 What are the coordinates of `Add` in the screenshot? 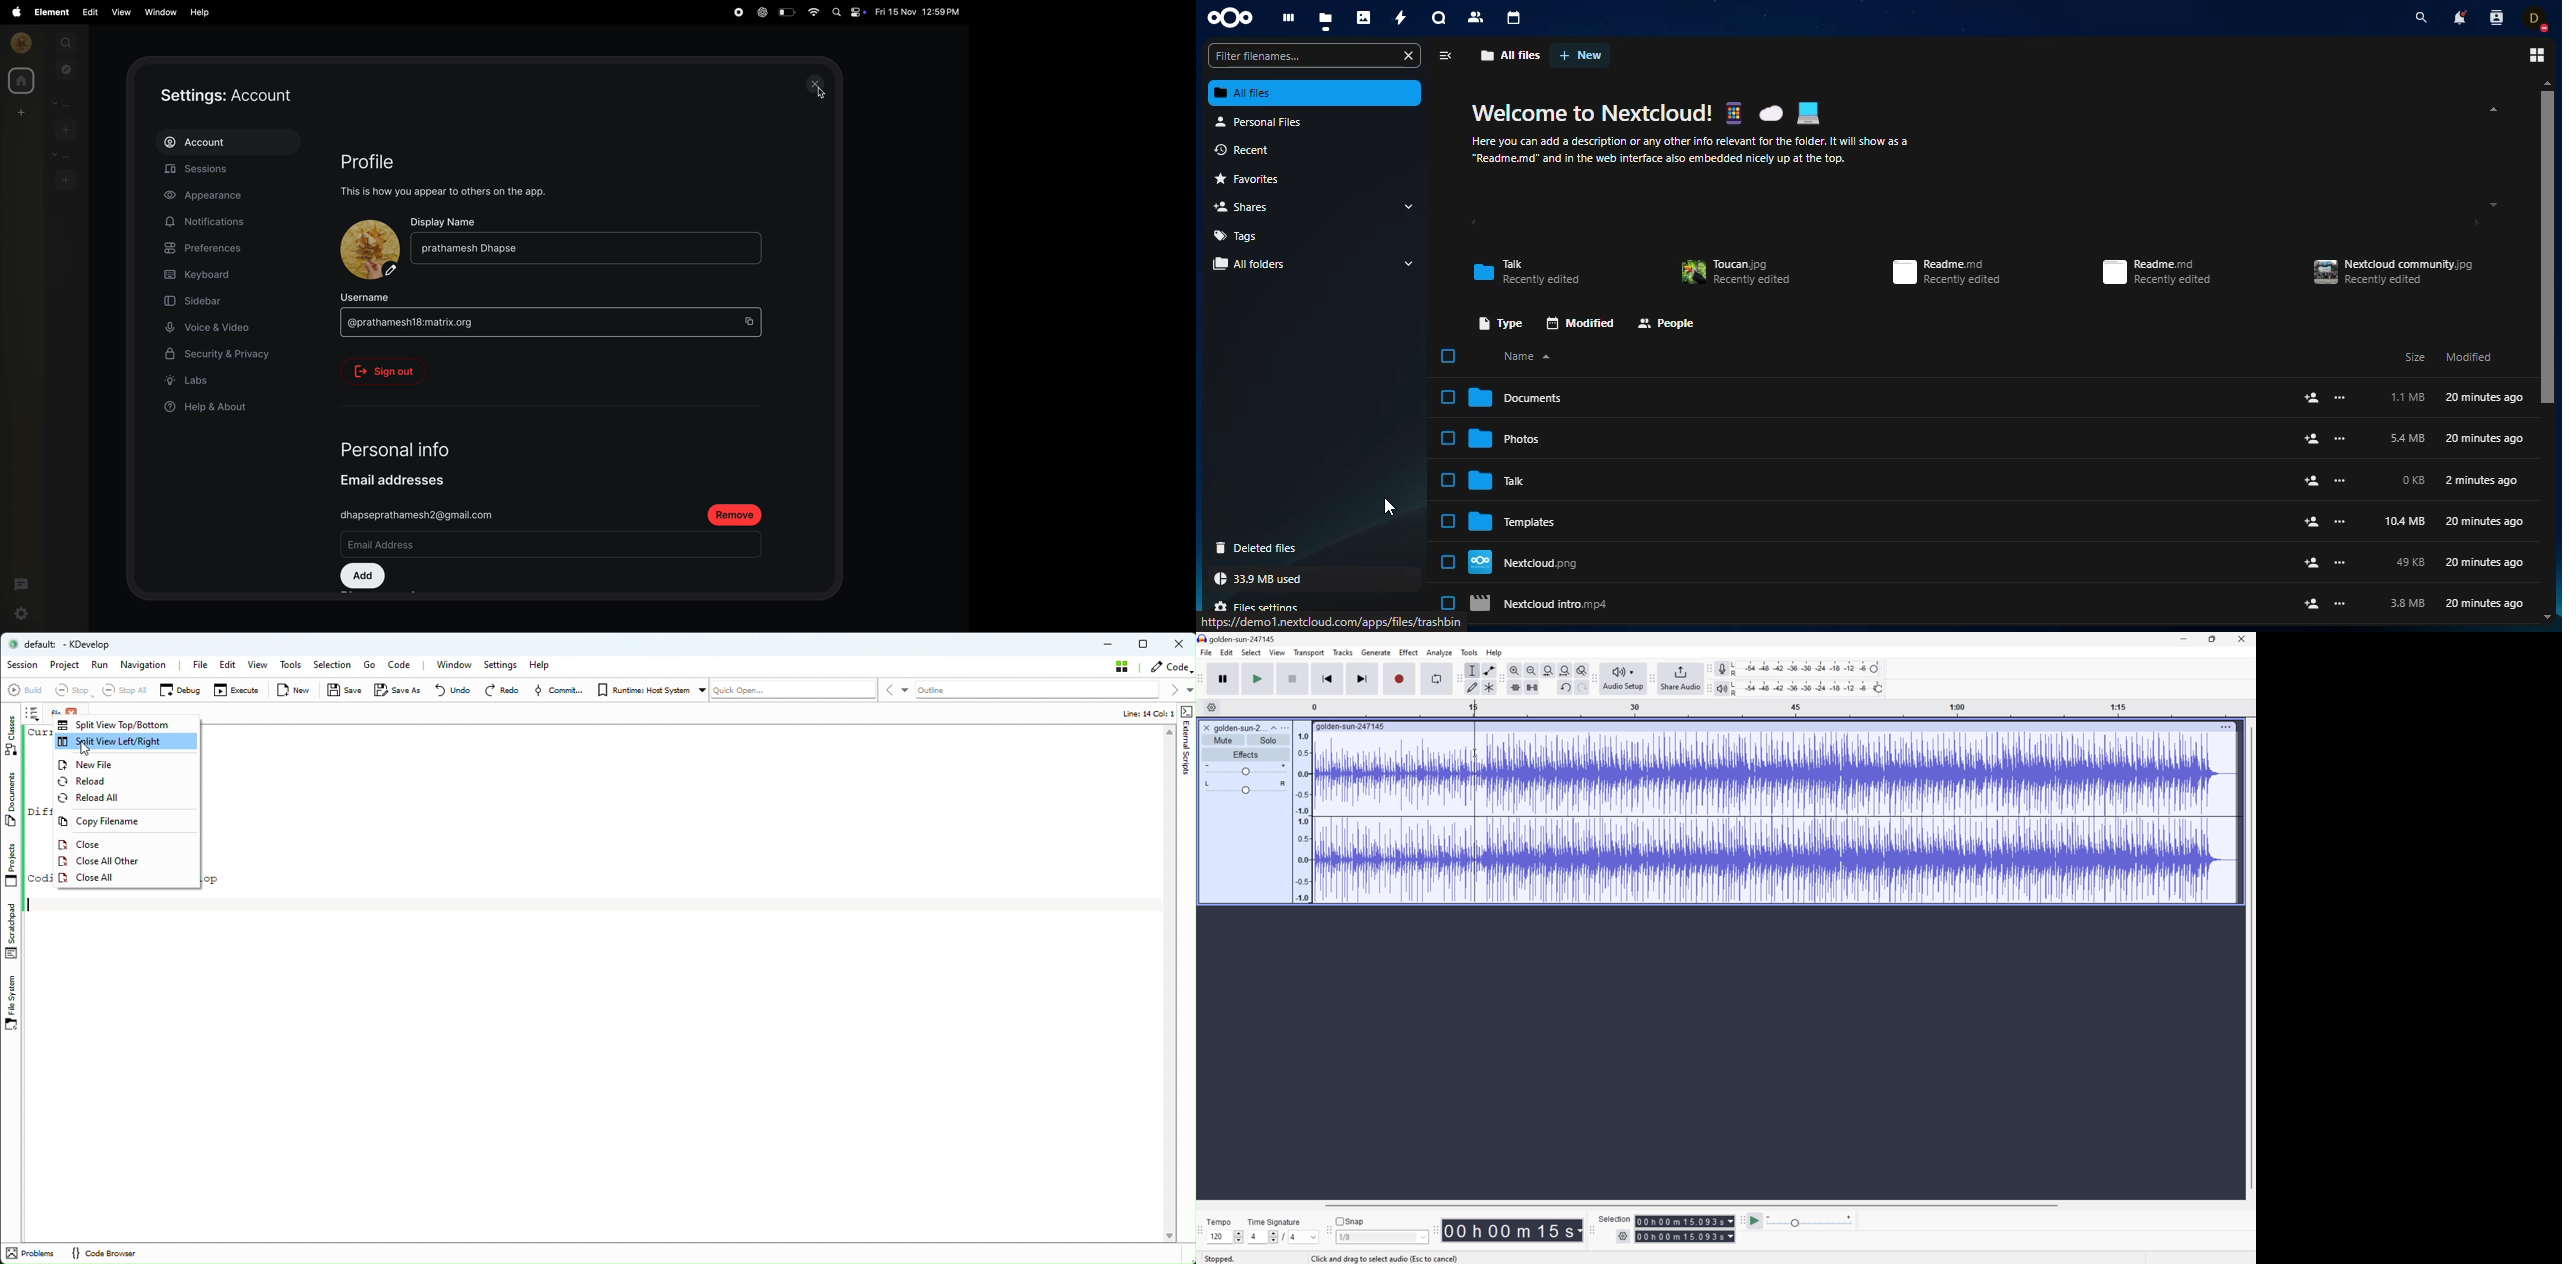 It's located at (2324, 602).